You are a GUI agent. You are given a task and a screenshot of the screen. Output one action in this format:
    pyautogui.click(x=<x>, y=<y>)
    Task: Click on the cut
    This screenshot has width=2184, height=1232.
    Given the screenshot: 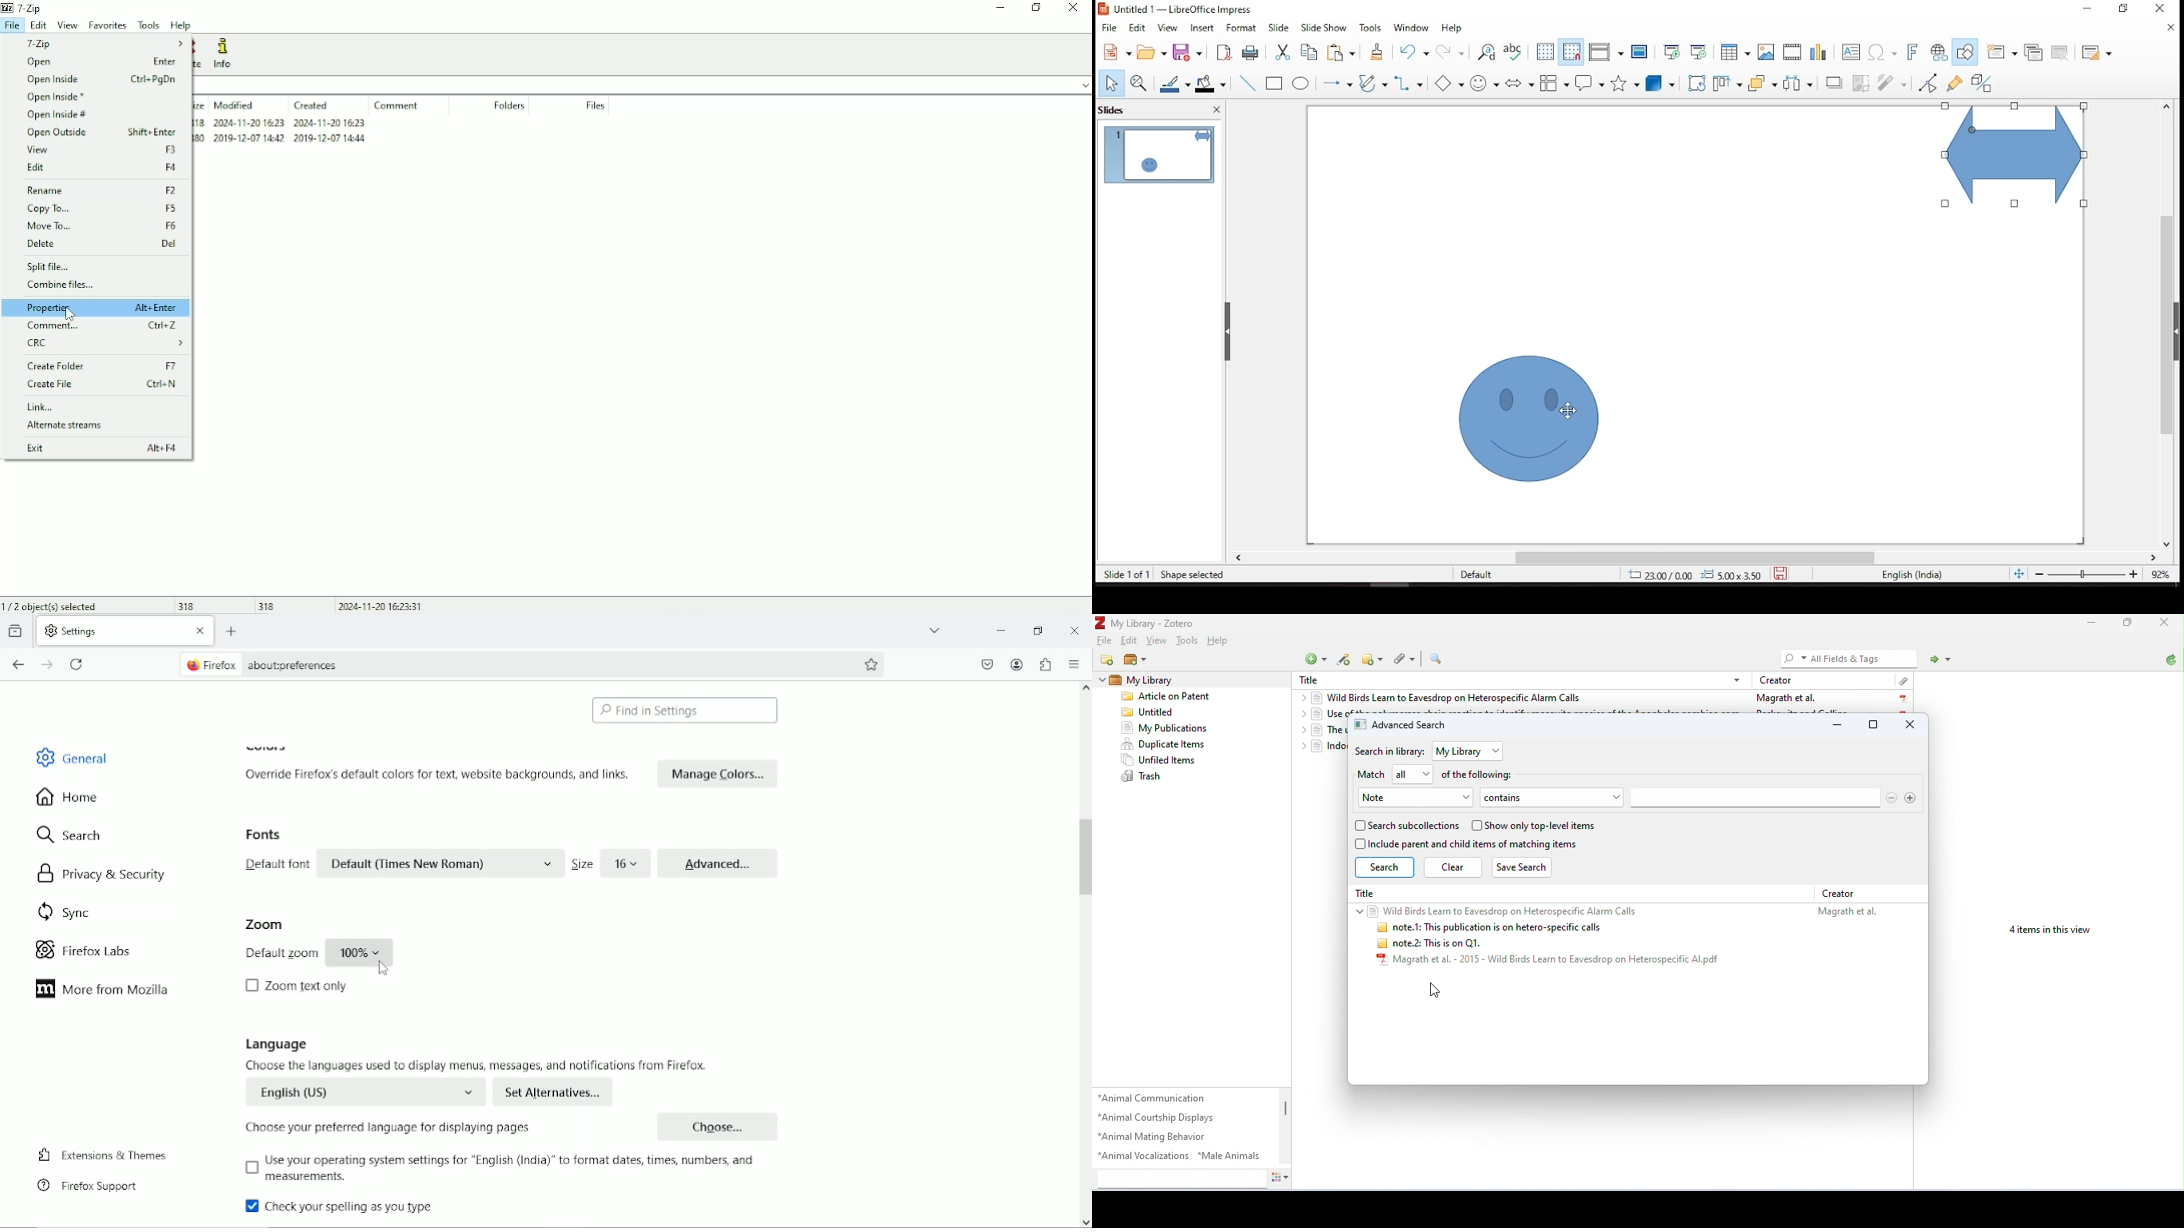 What is the action you would take?
    pyautogui.click(x=1280, y=52)
    